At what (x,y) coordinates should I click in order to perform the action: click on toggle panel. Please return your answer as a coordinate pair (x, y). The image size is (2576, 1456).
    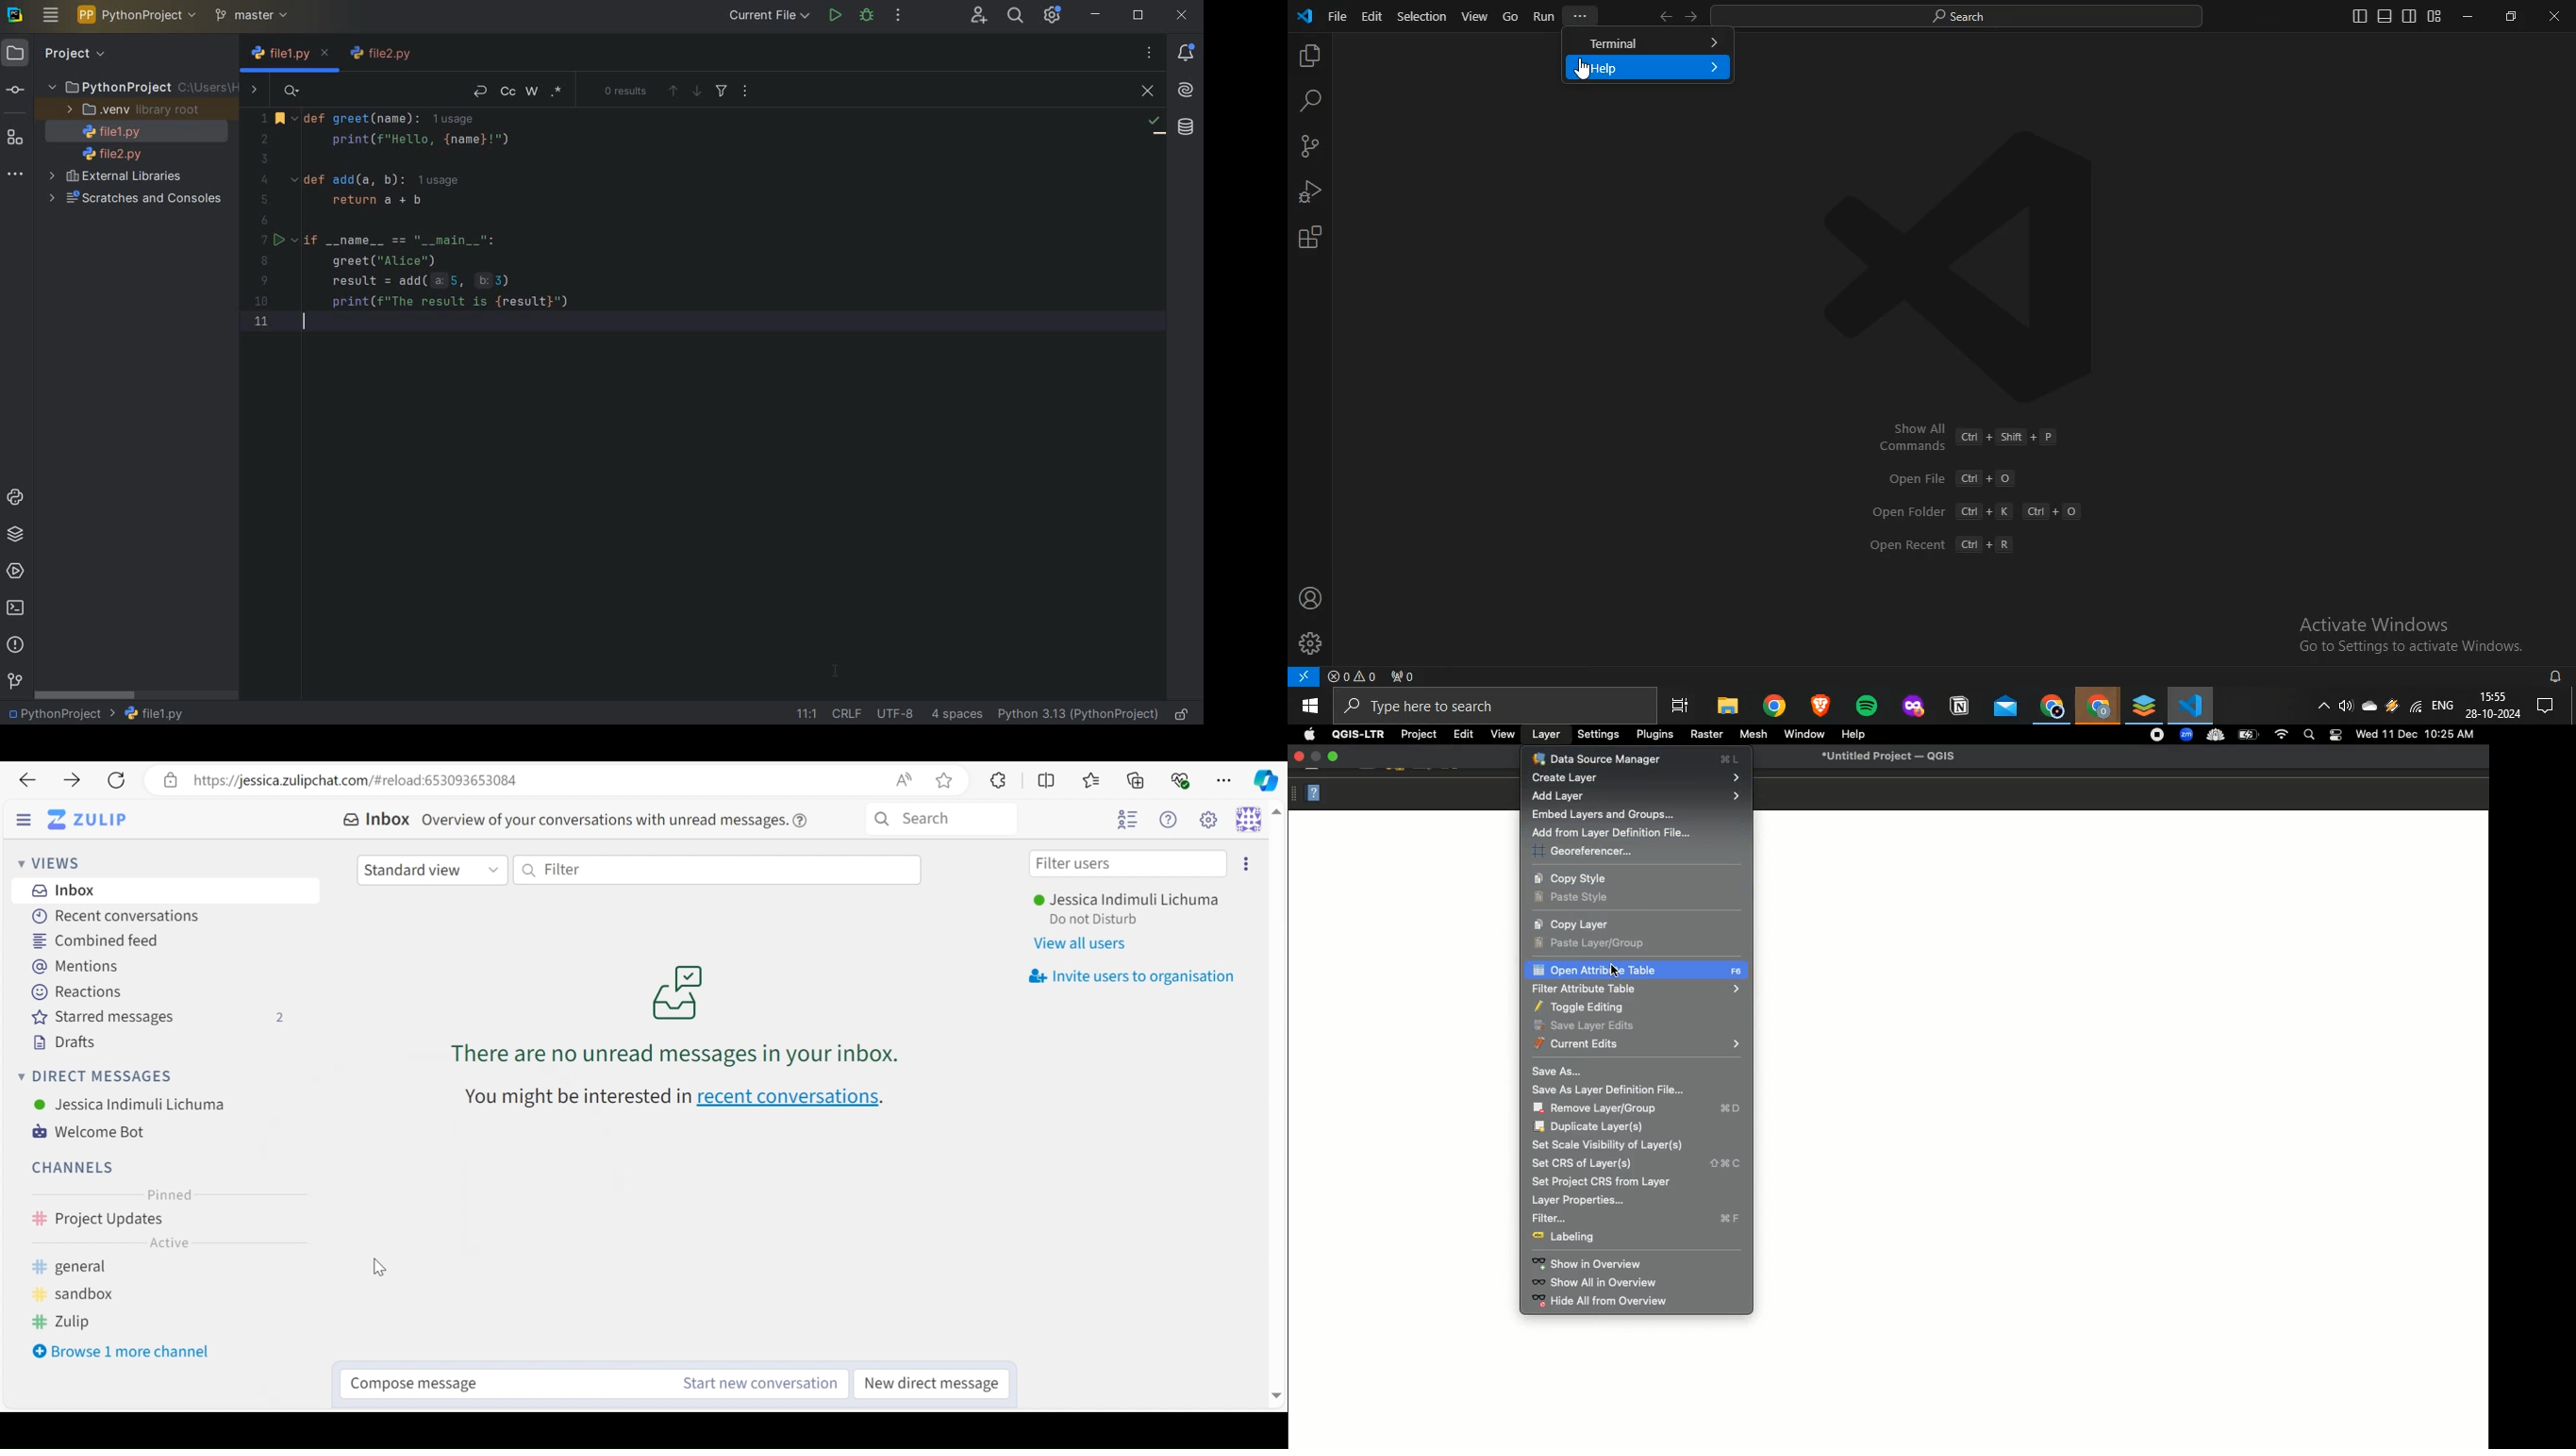
    Looking at the image, I should click on (2385, 16).